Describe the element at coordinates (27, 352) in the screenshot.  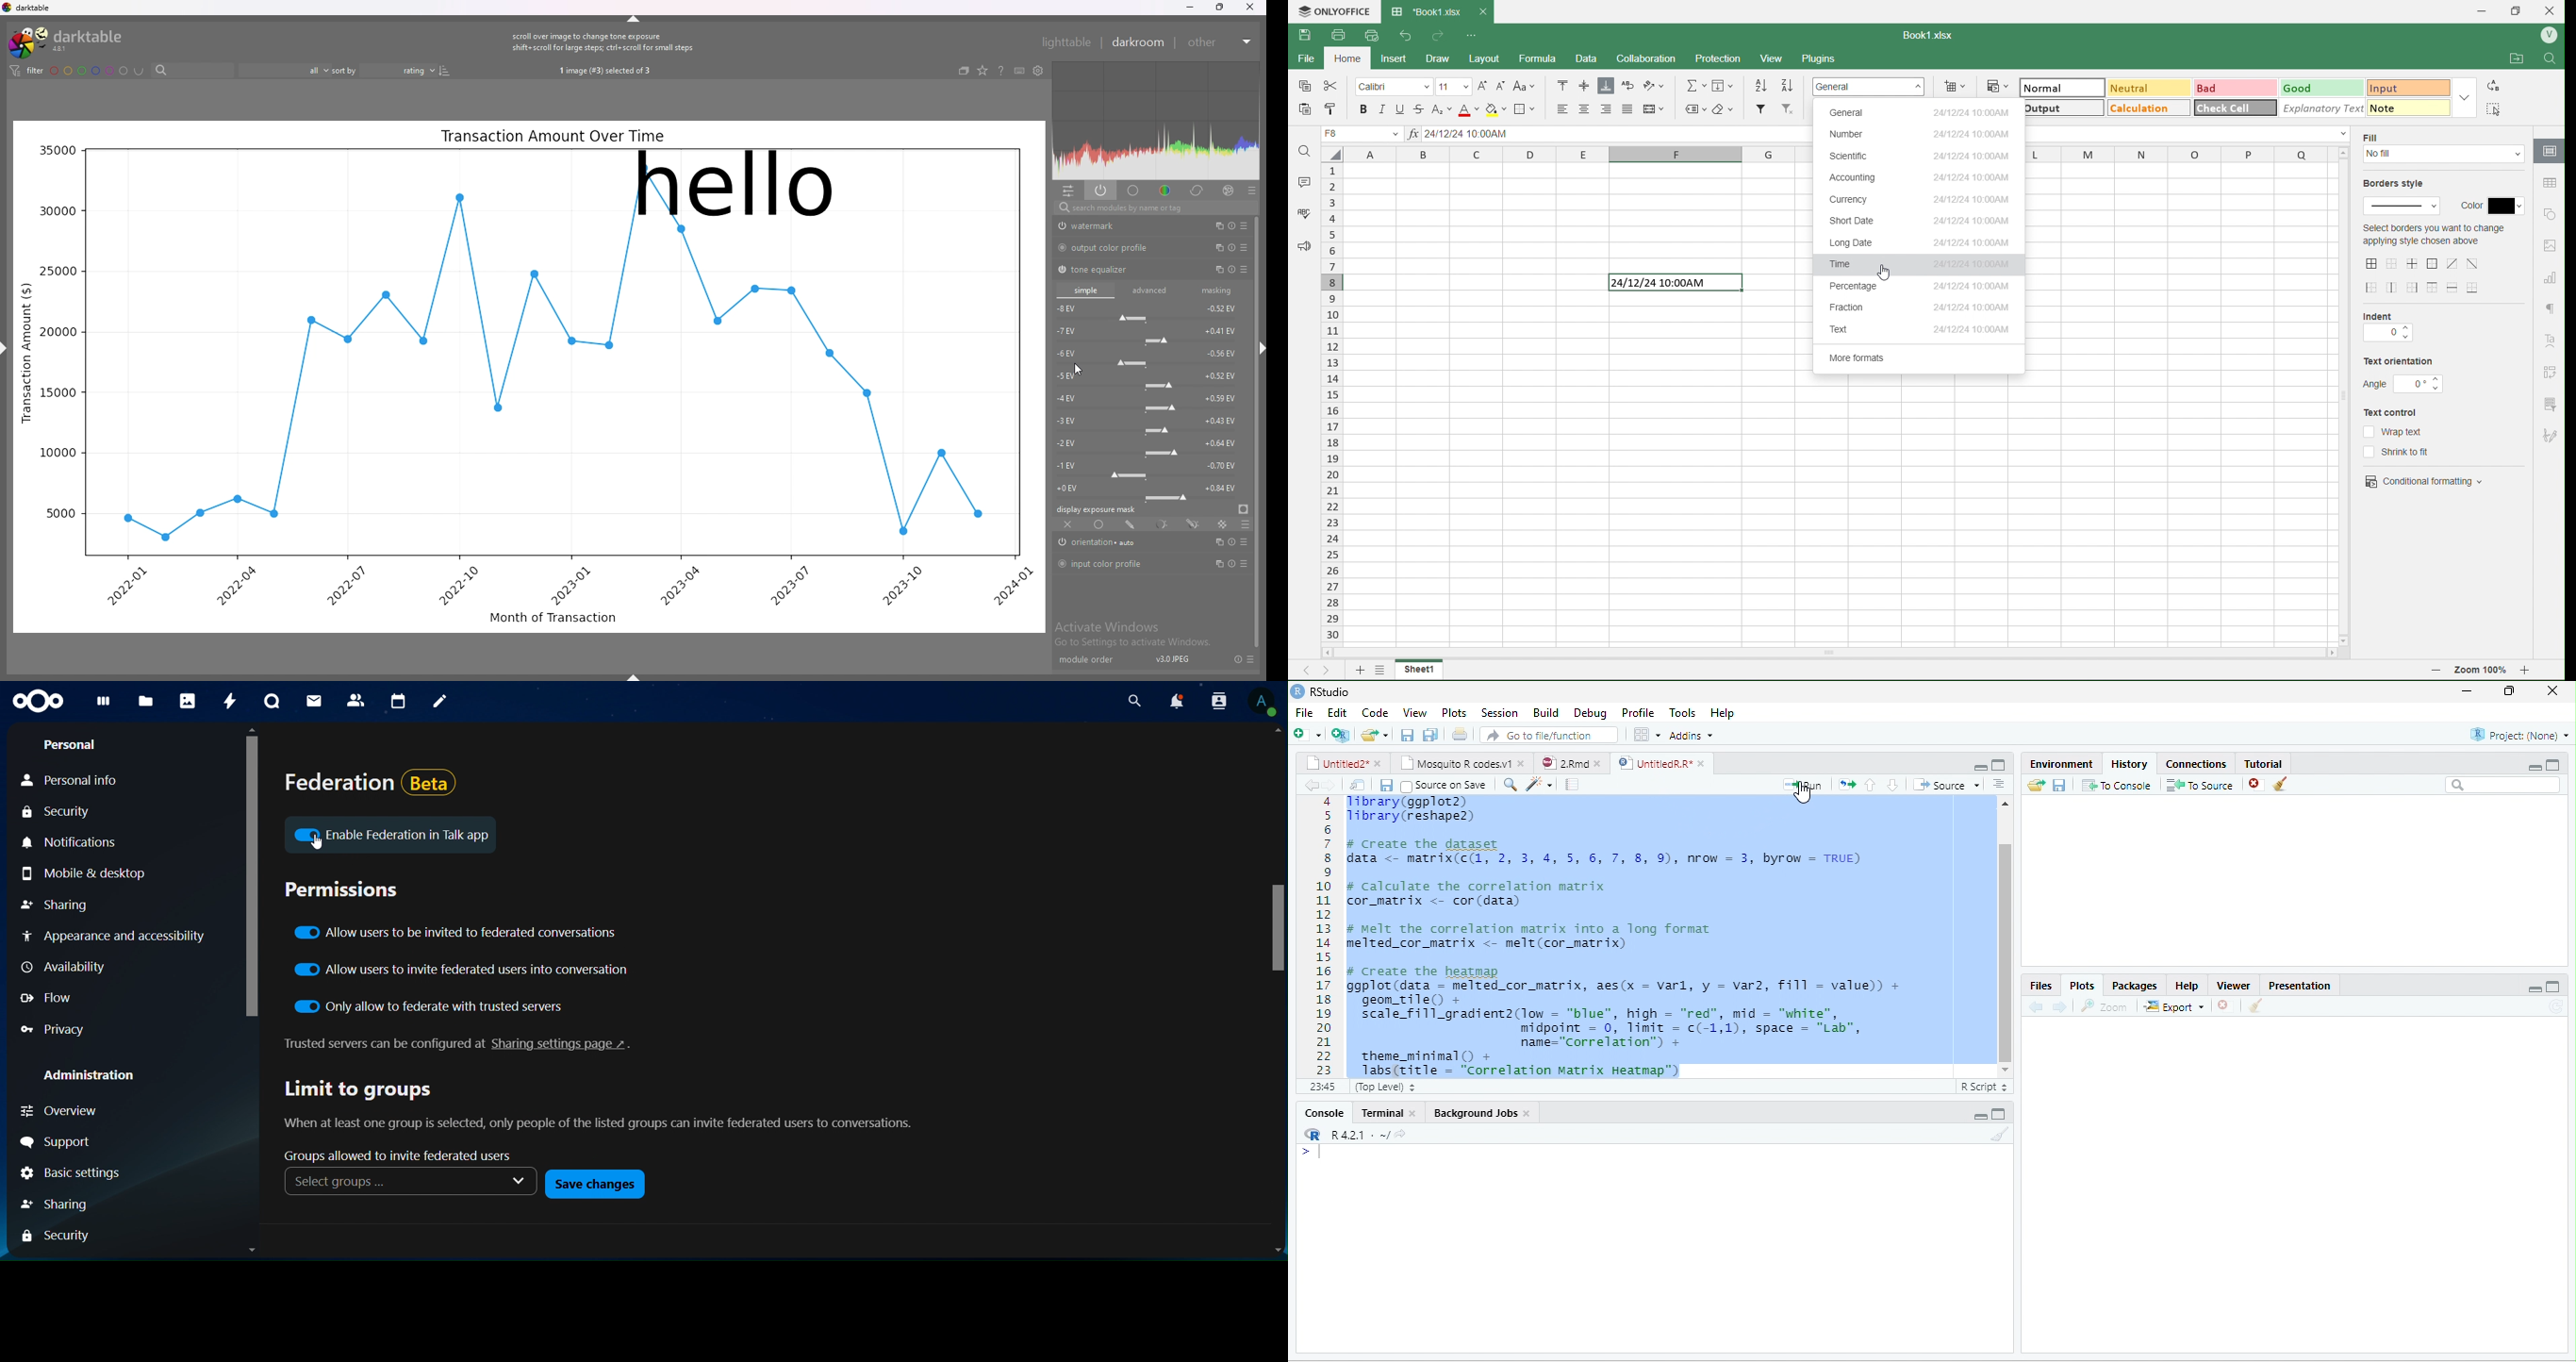
I see `Transaction Amount ($)` at that location.